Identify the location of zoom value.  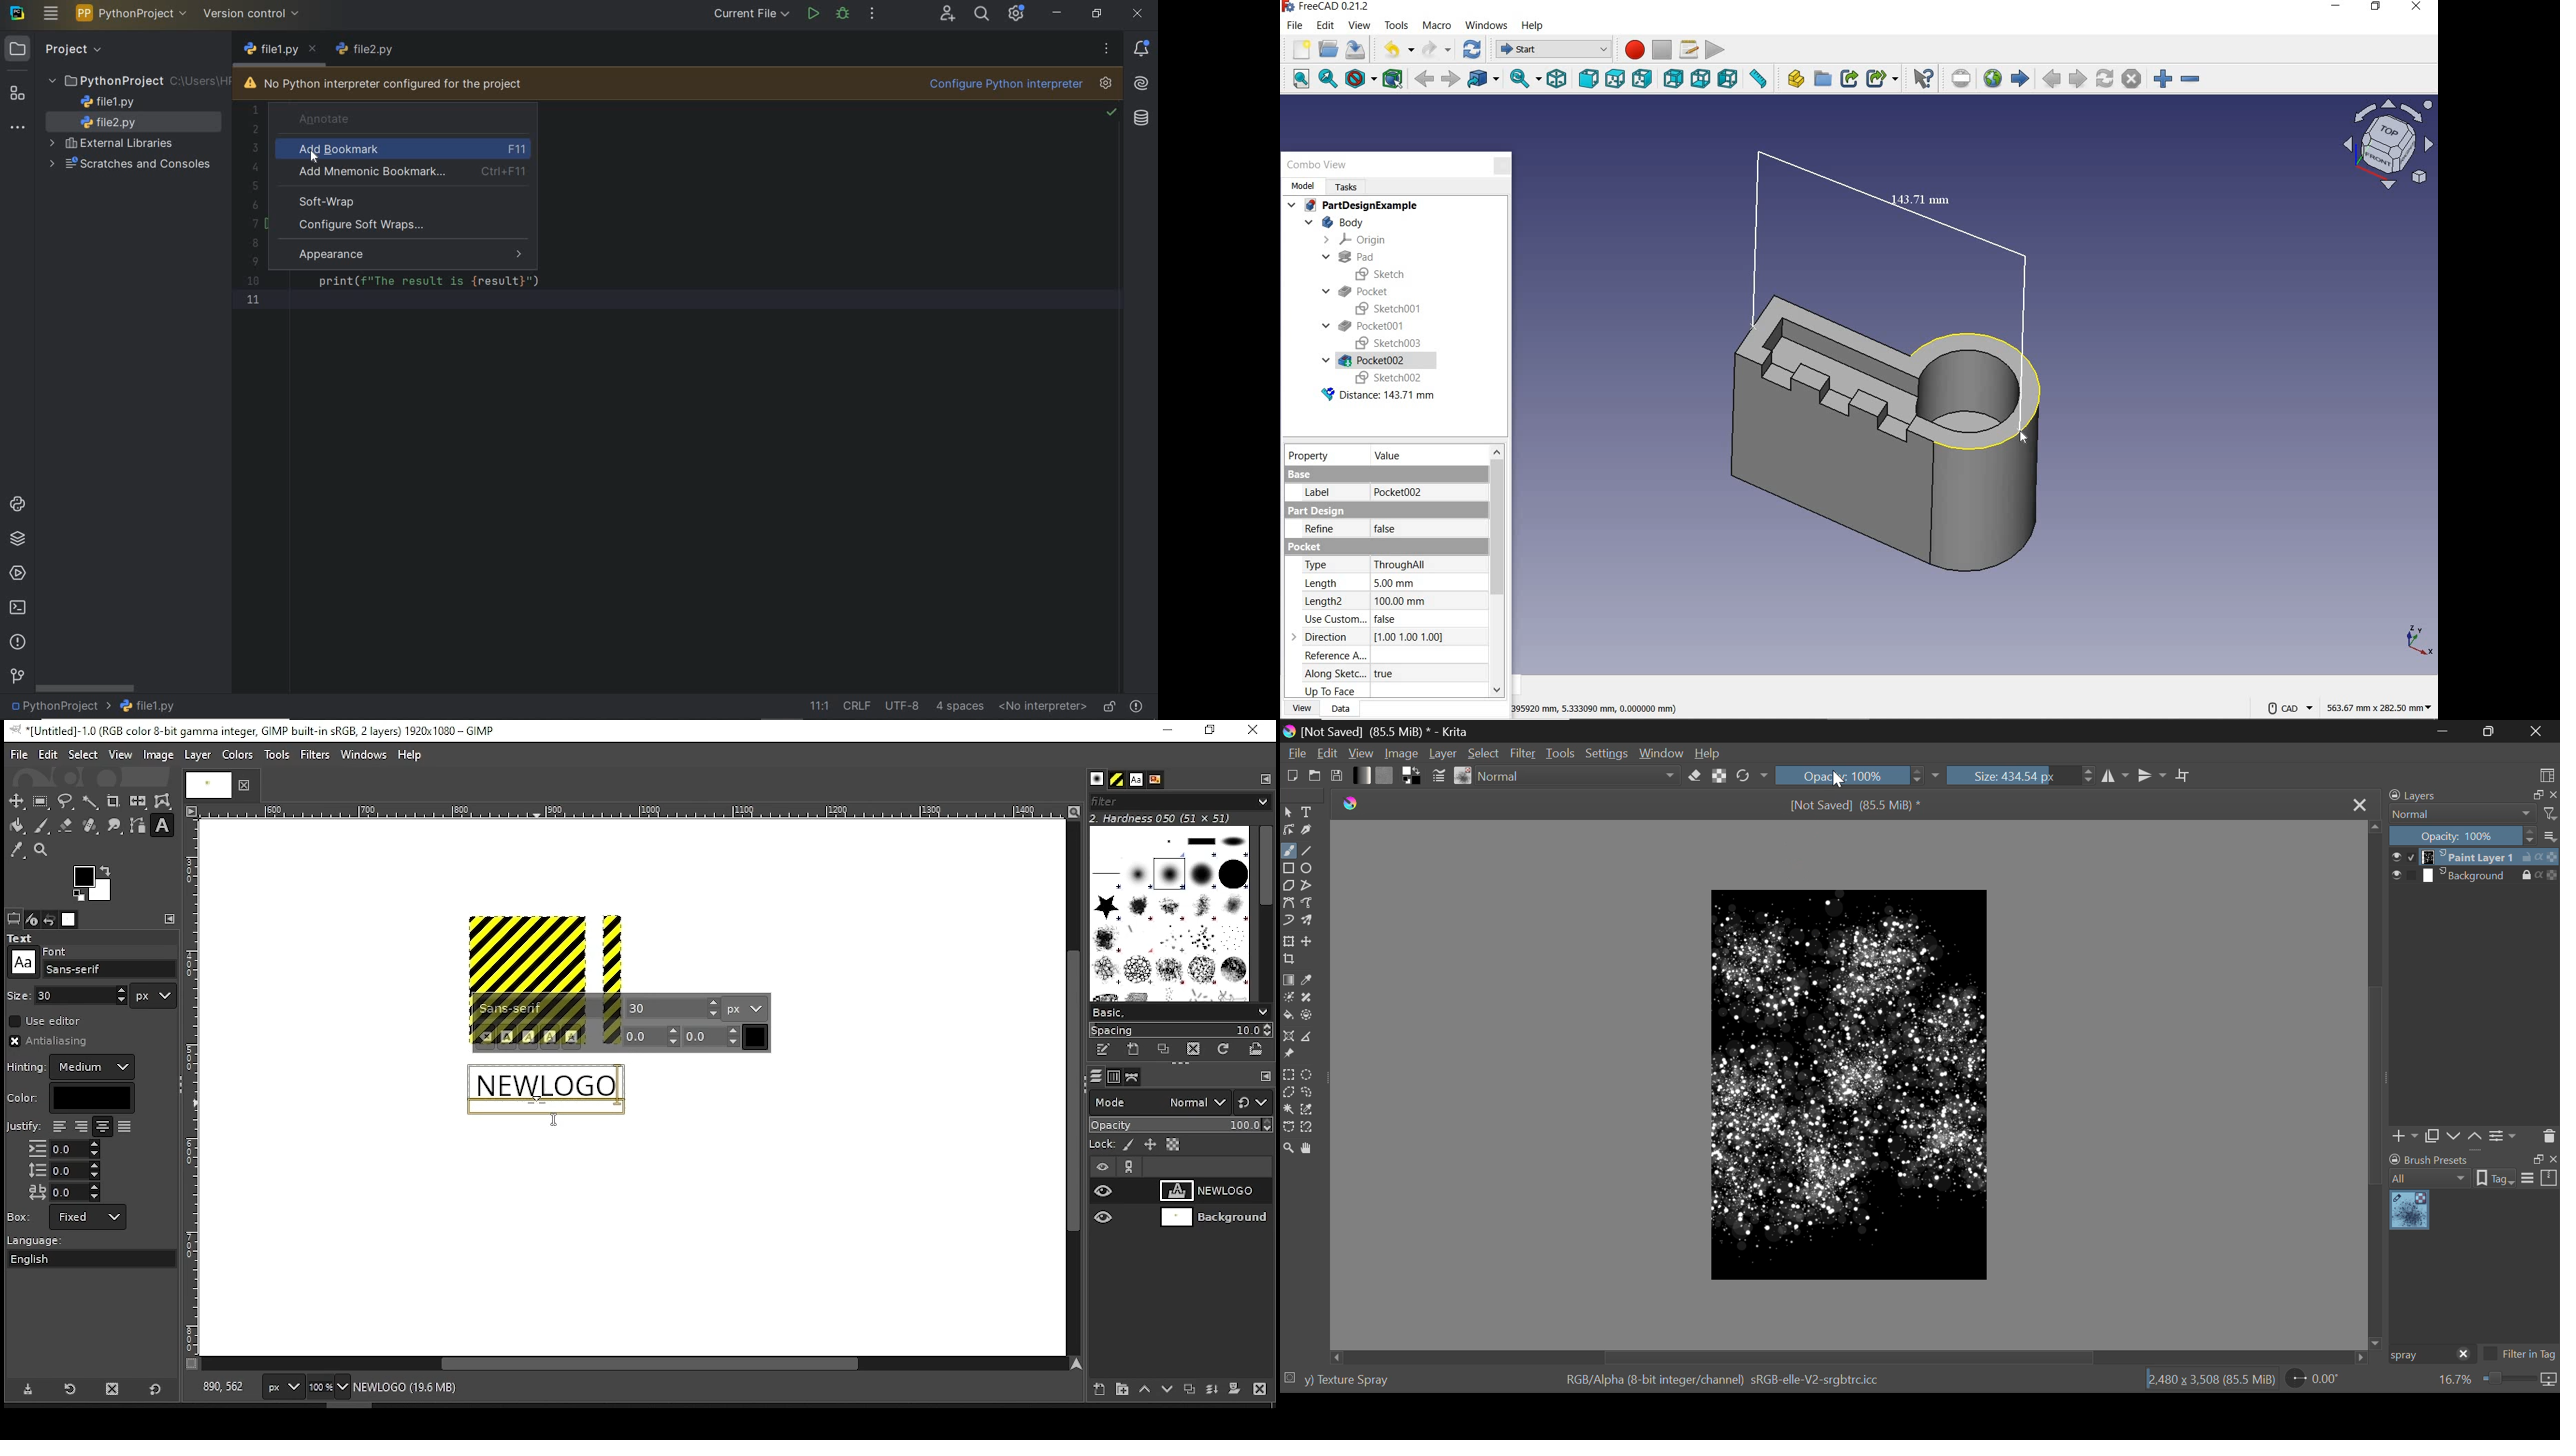
(2455, 1381).